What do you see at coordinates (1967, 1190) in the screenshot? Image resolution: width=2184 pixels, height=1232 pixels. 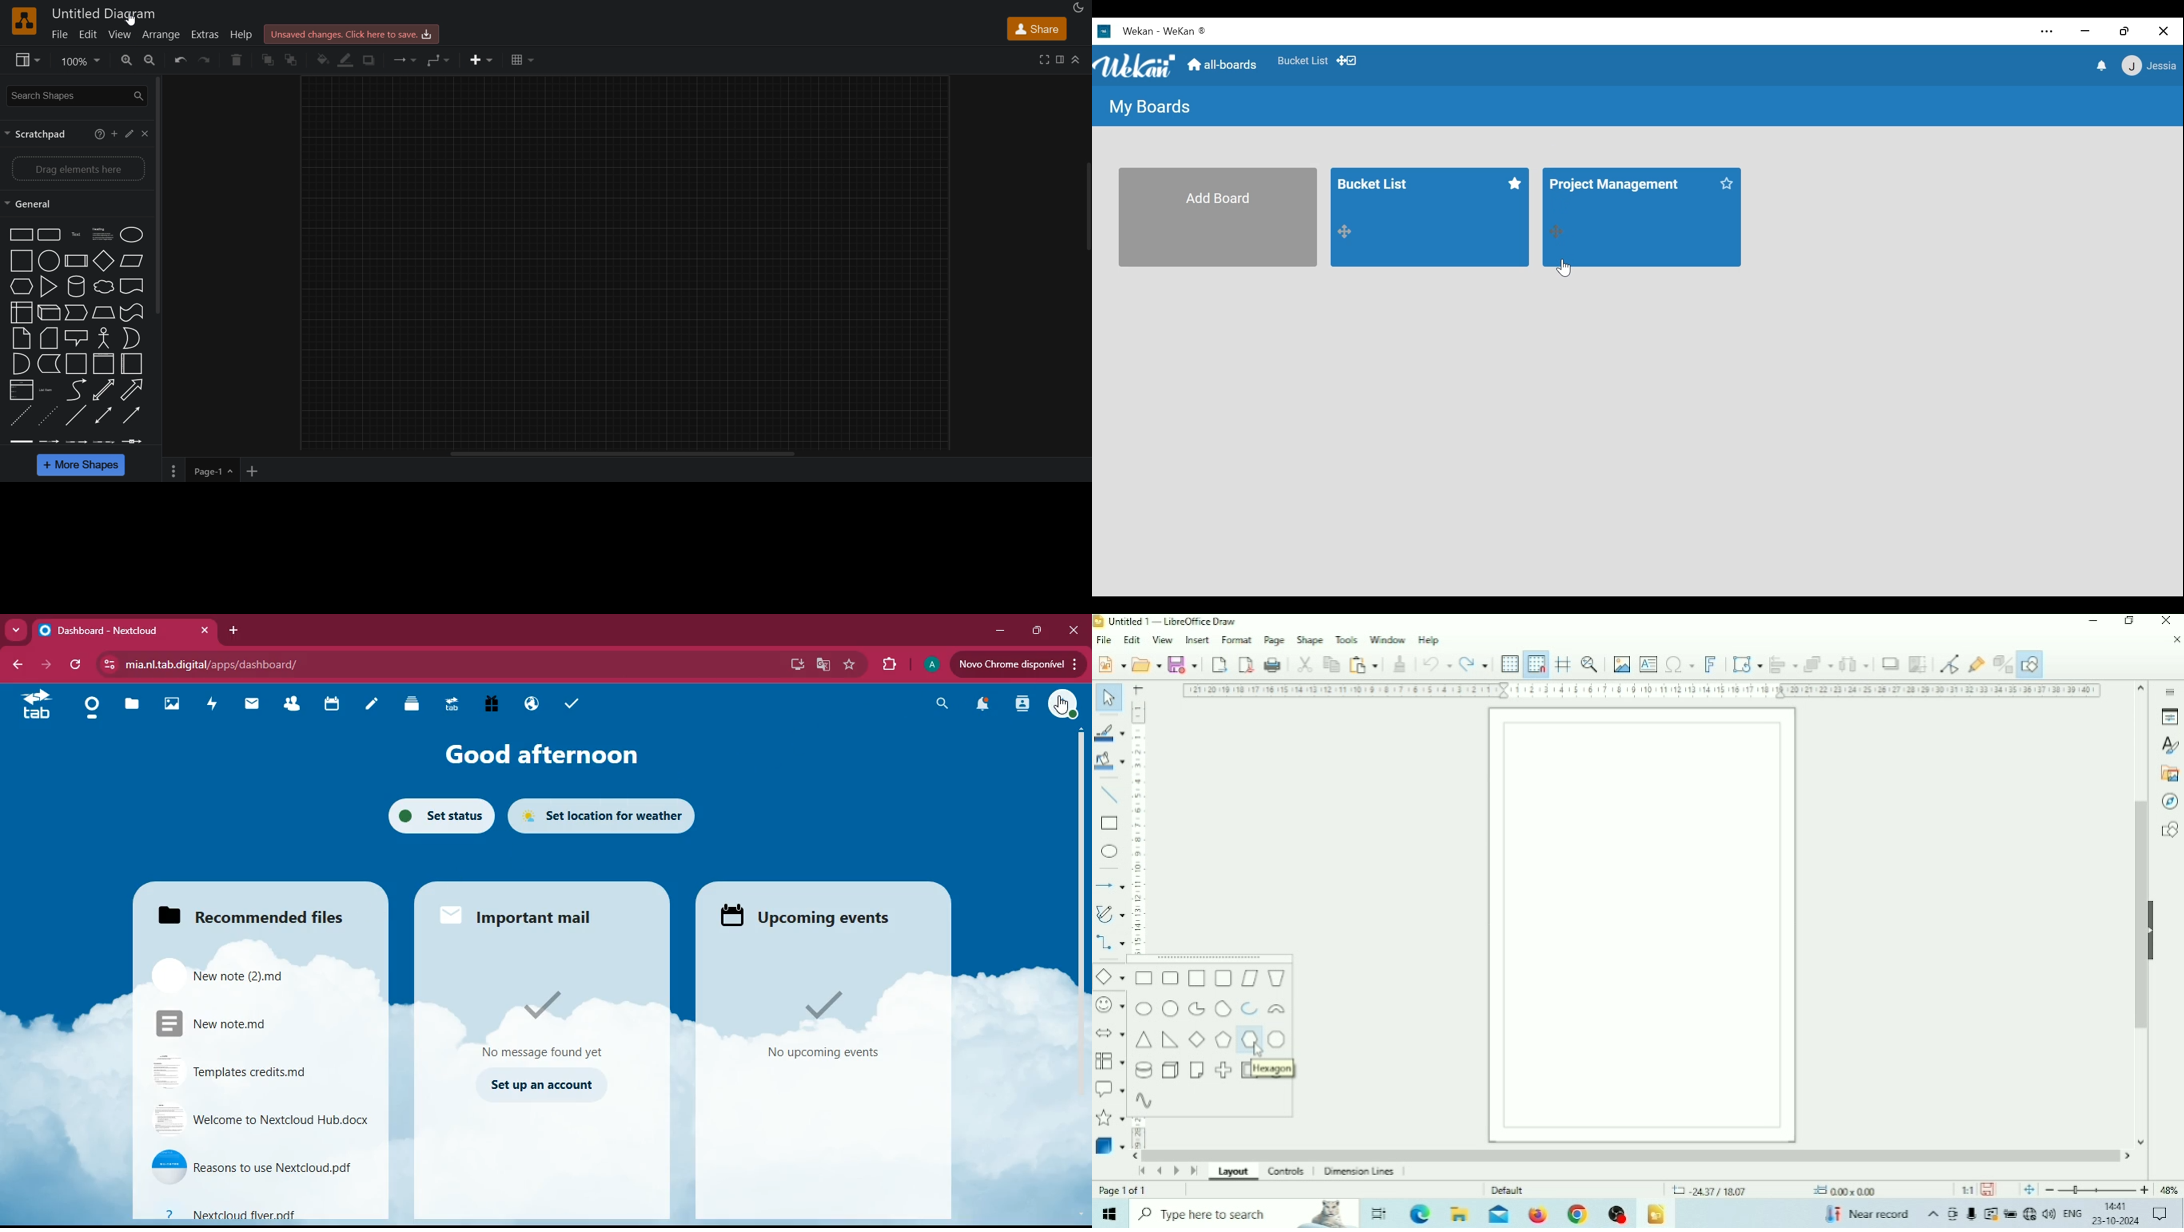 I see `Scaling factor` at bounding box center [1967, 1190].